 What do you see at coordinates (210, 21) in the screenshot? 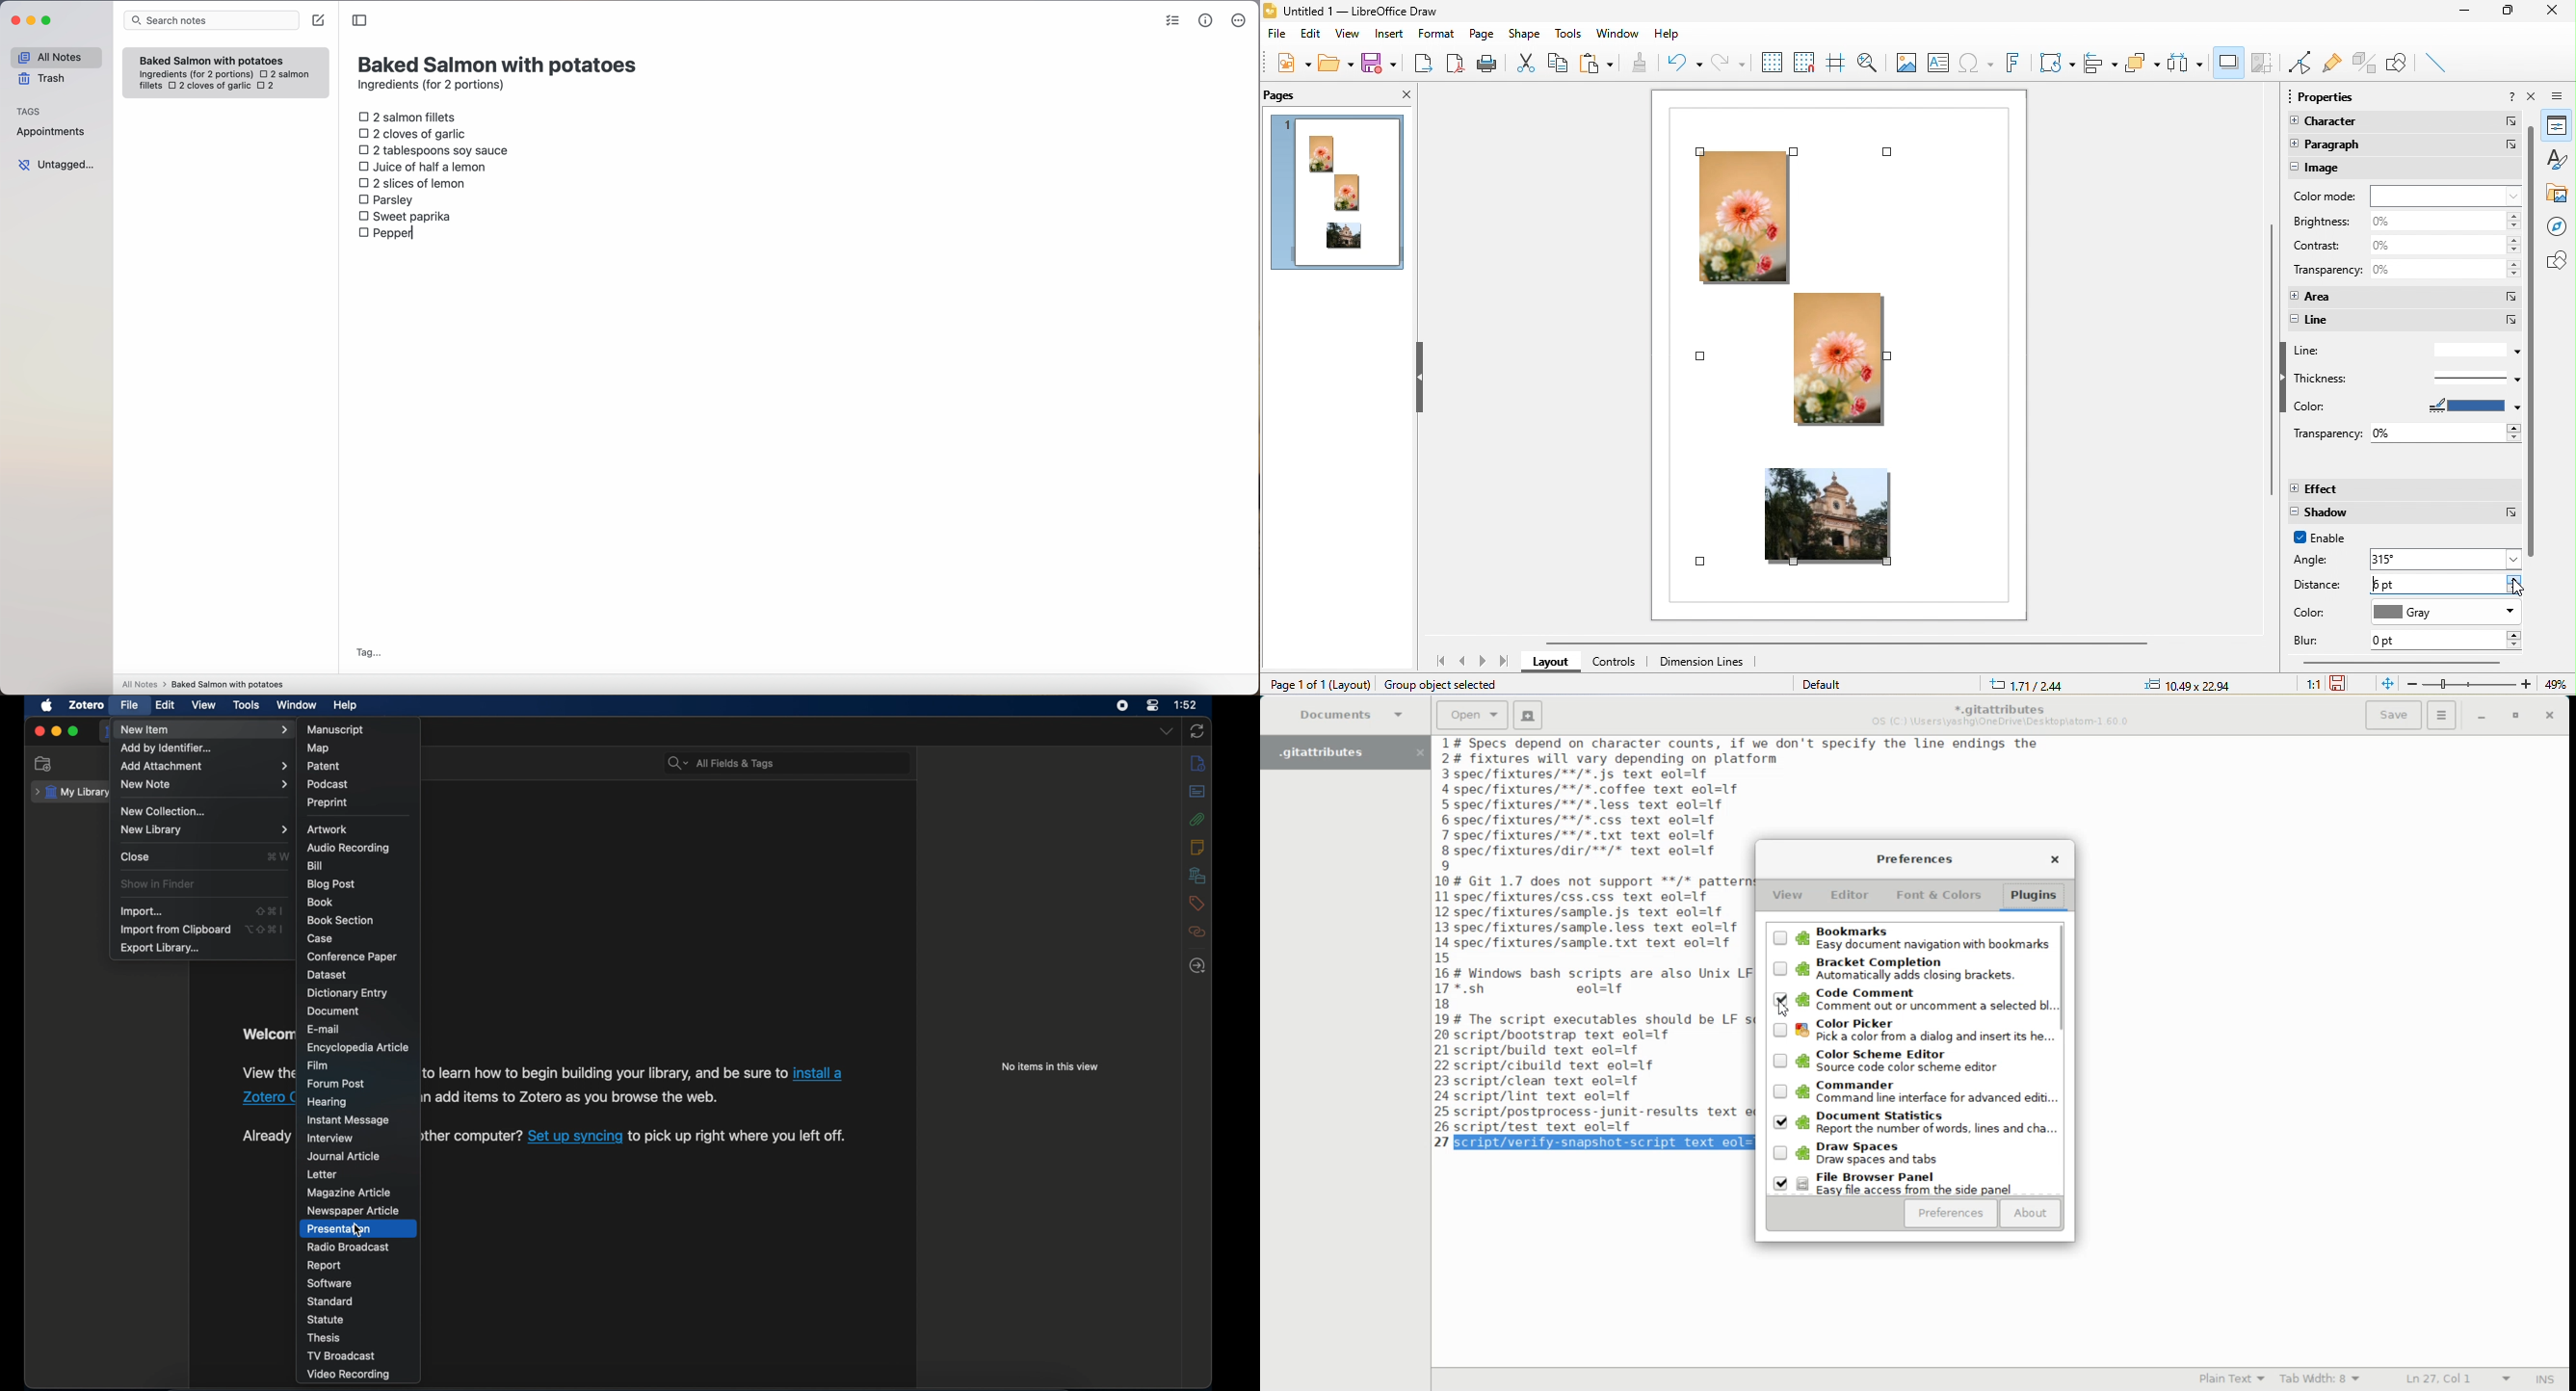
I see `search bar` at bounding box center [210, 21].